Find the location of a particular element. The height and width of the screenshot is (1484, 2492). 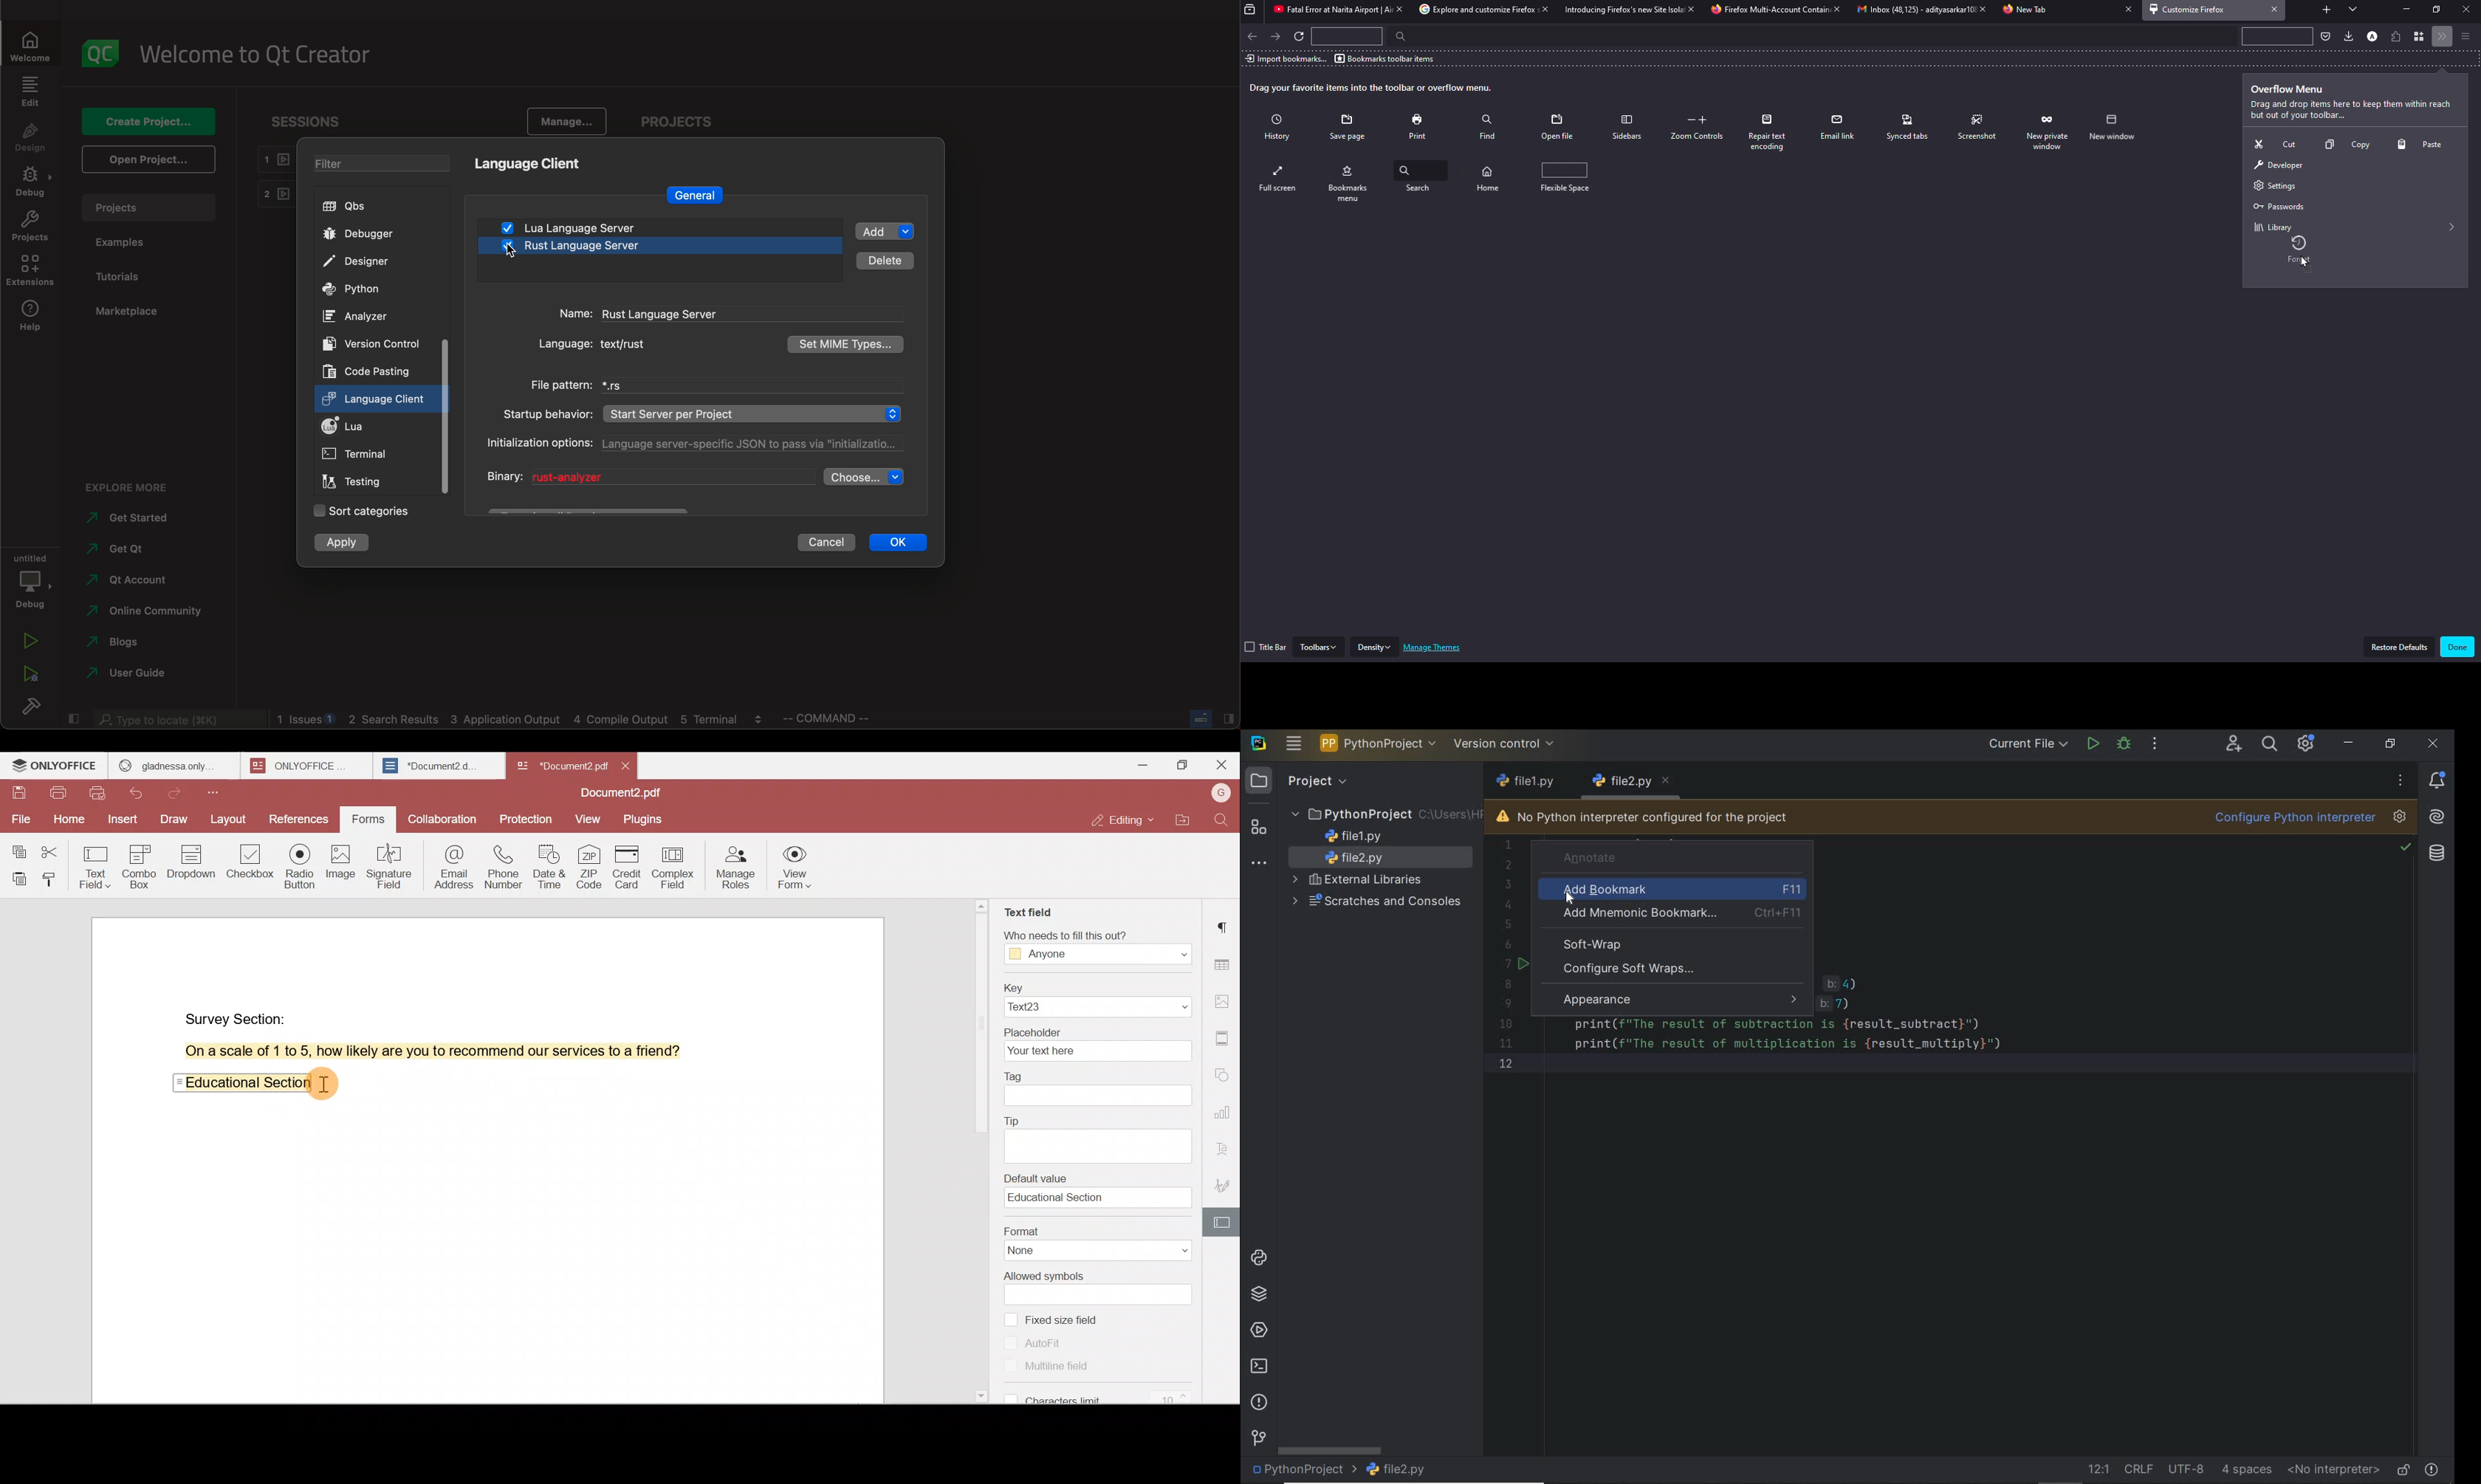

project folder is located at coordinates (1385, 815).